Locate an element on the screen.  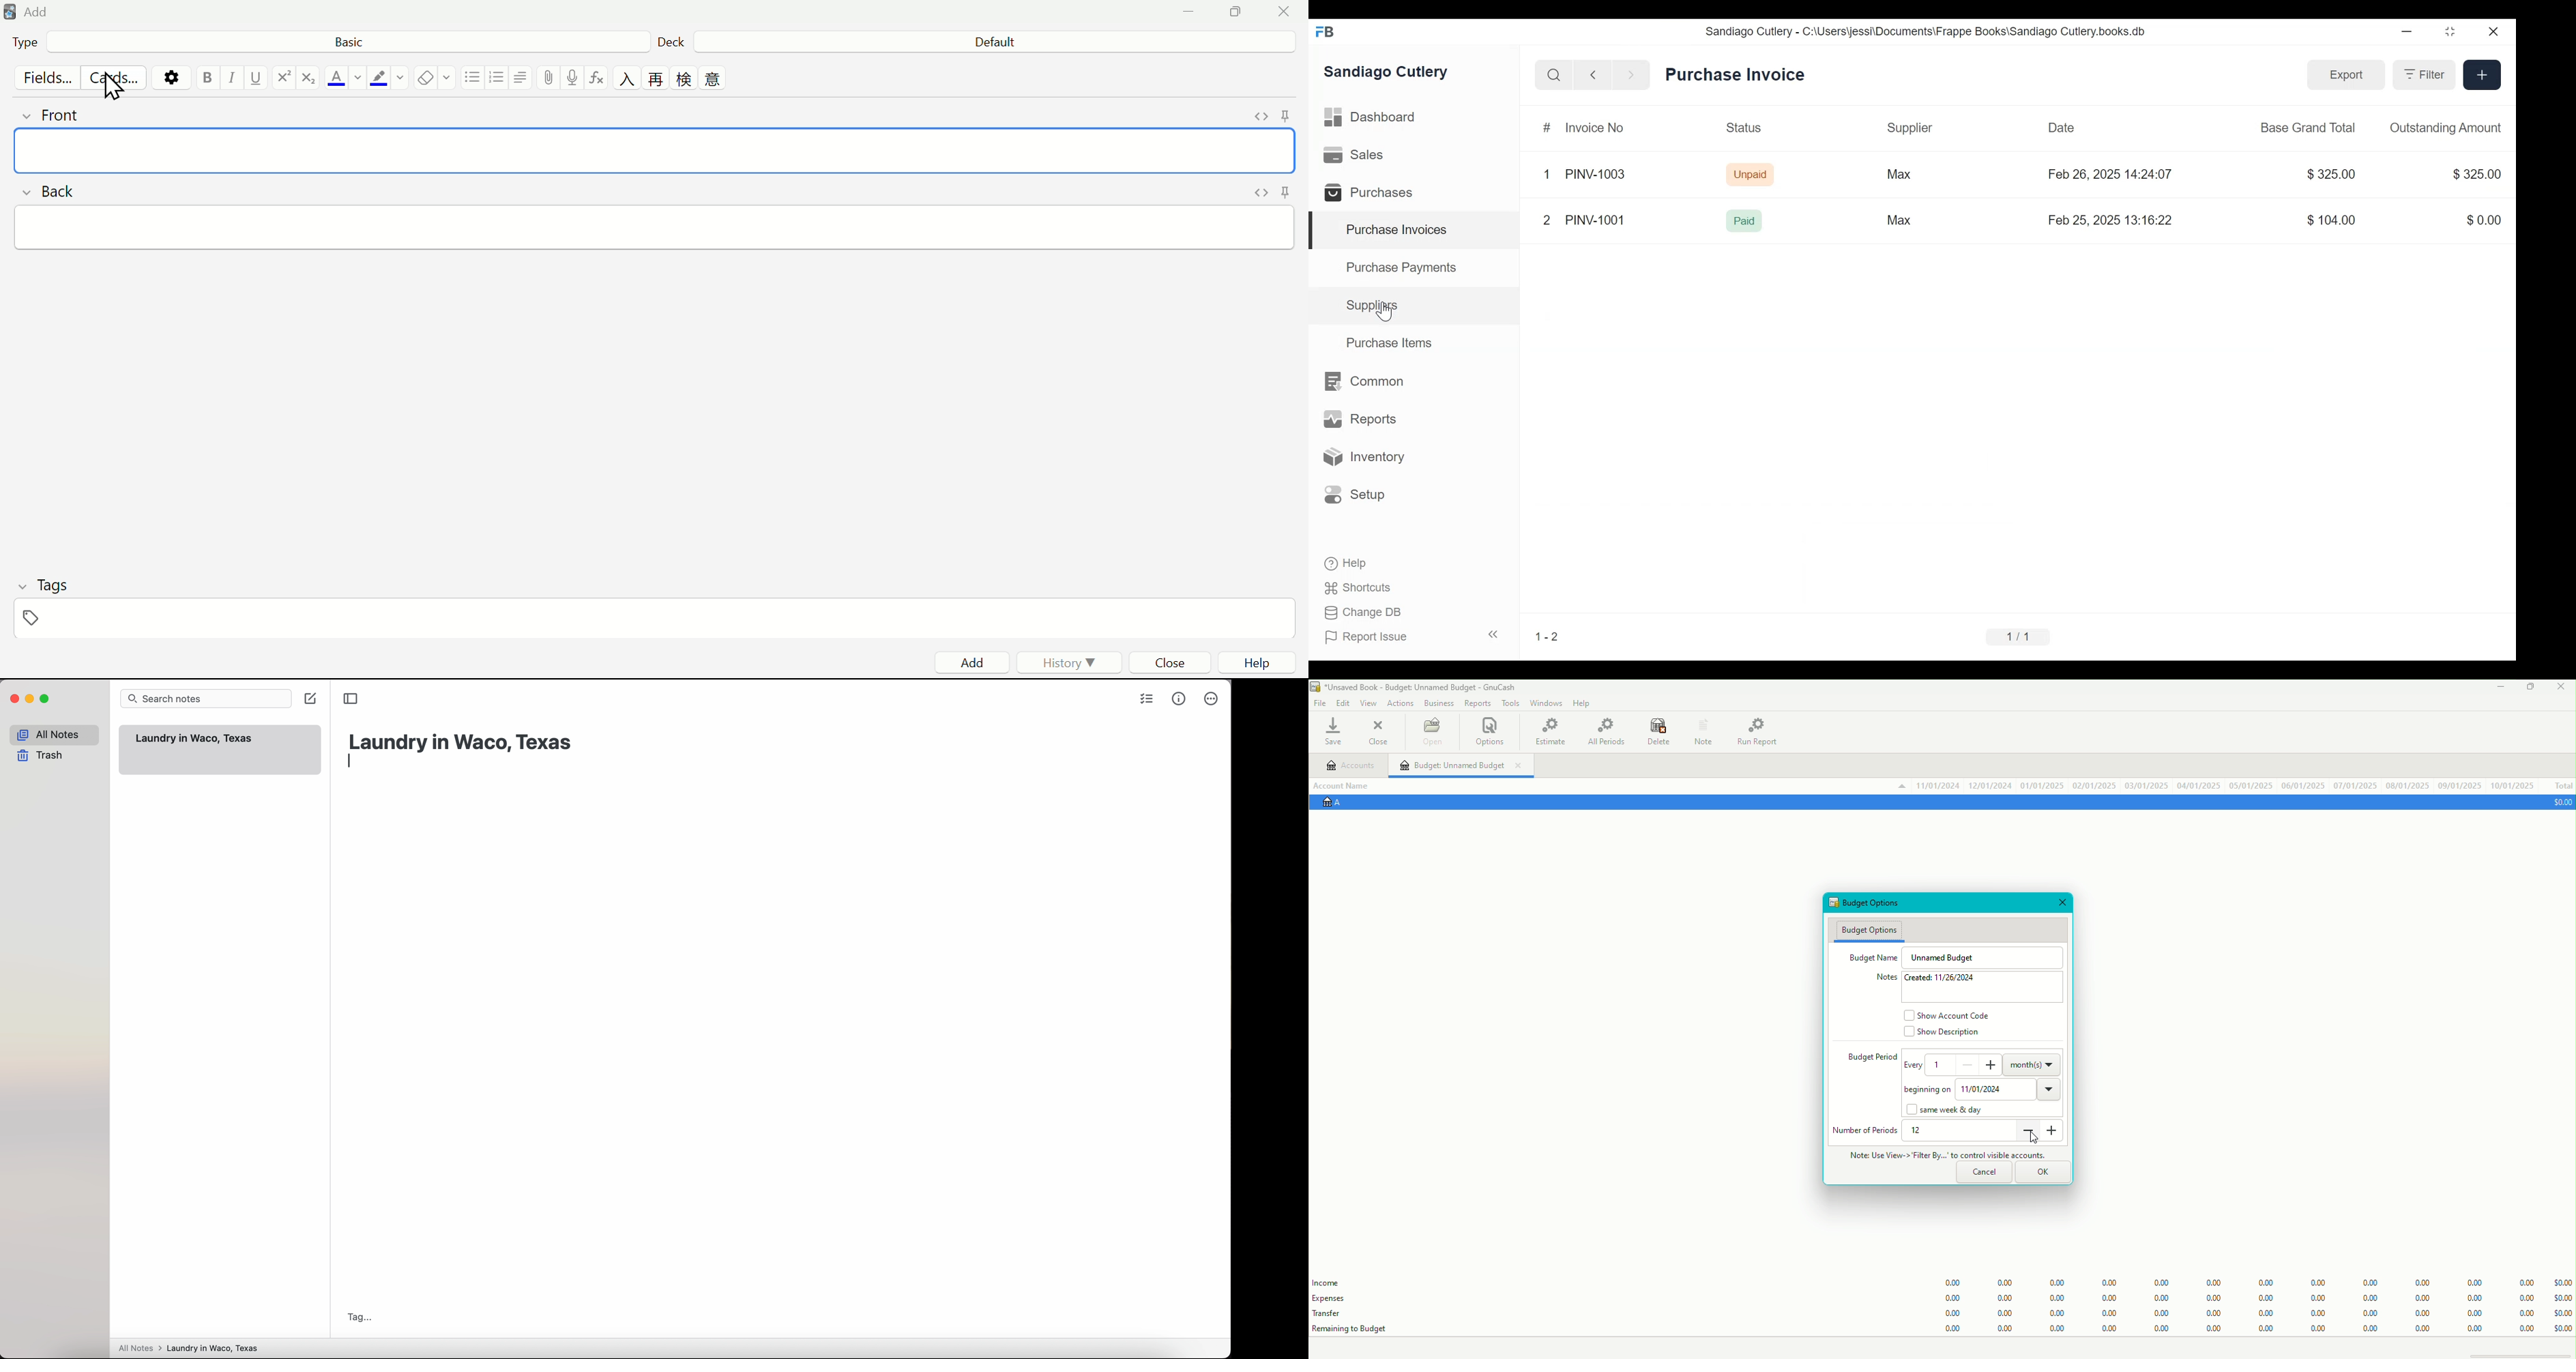
Restore is located at coordinates (2529, 688).